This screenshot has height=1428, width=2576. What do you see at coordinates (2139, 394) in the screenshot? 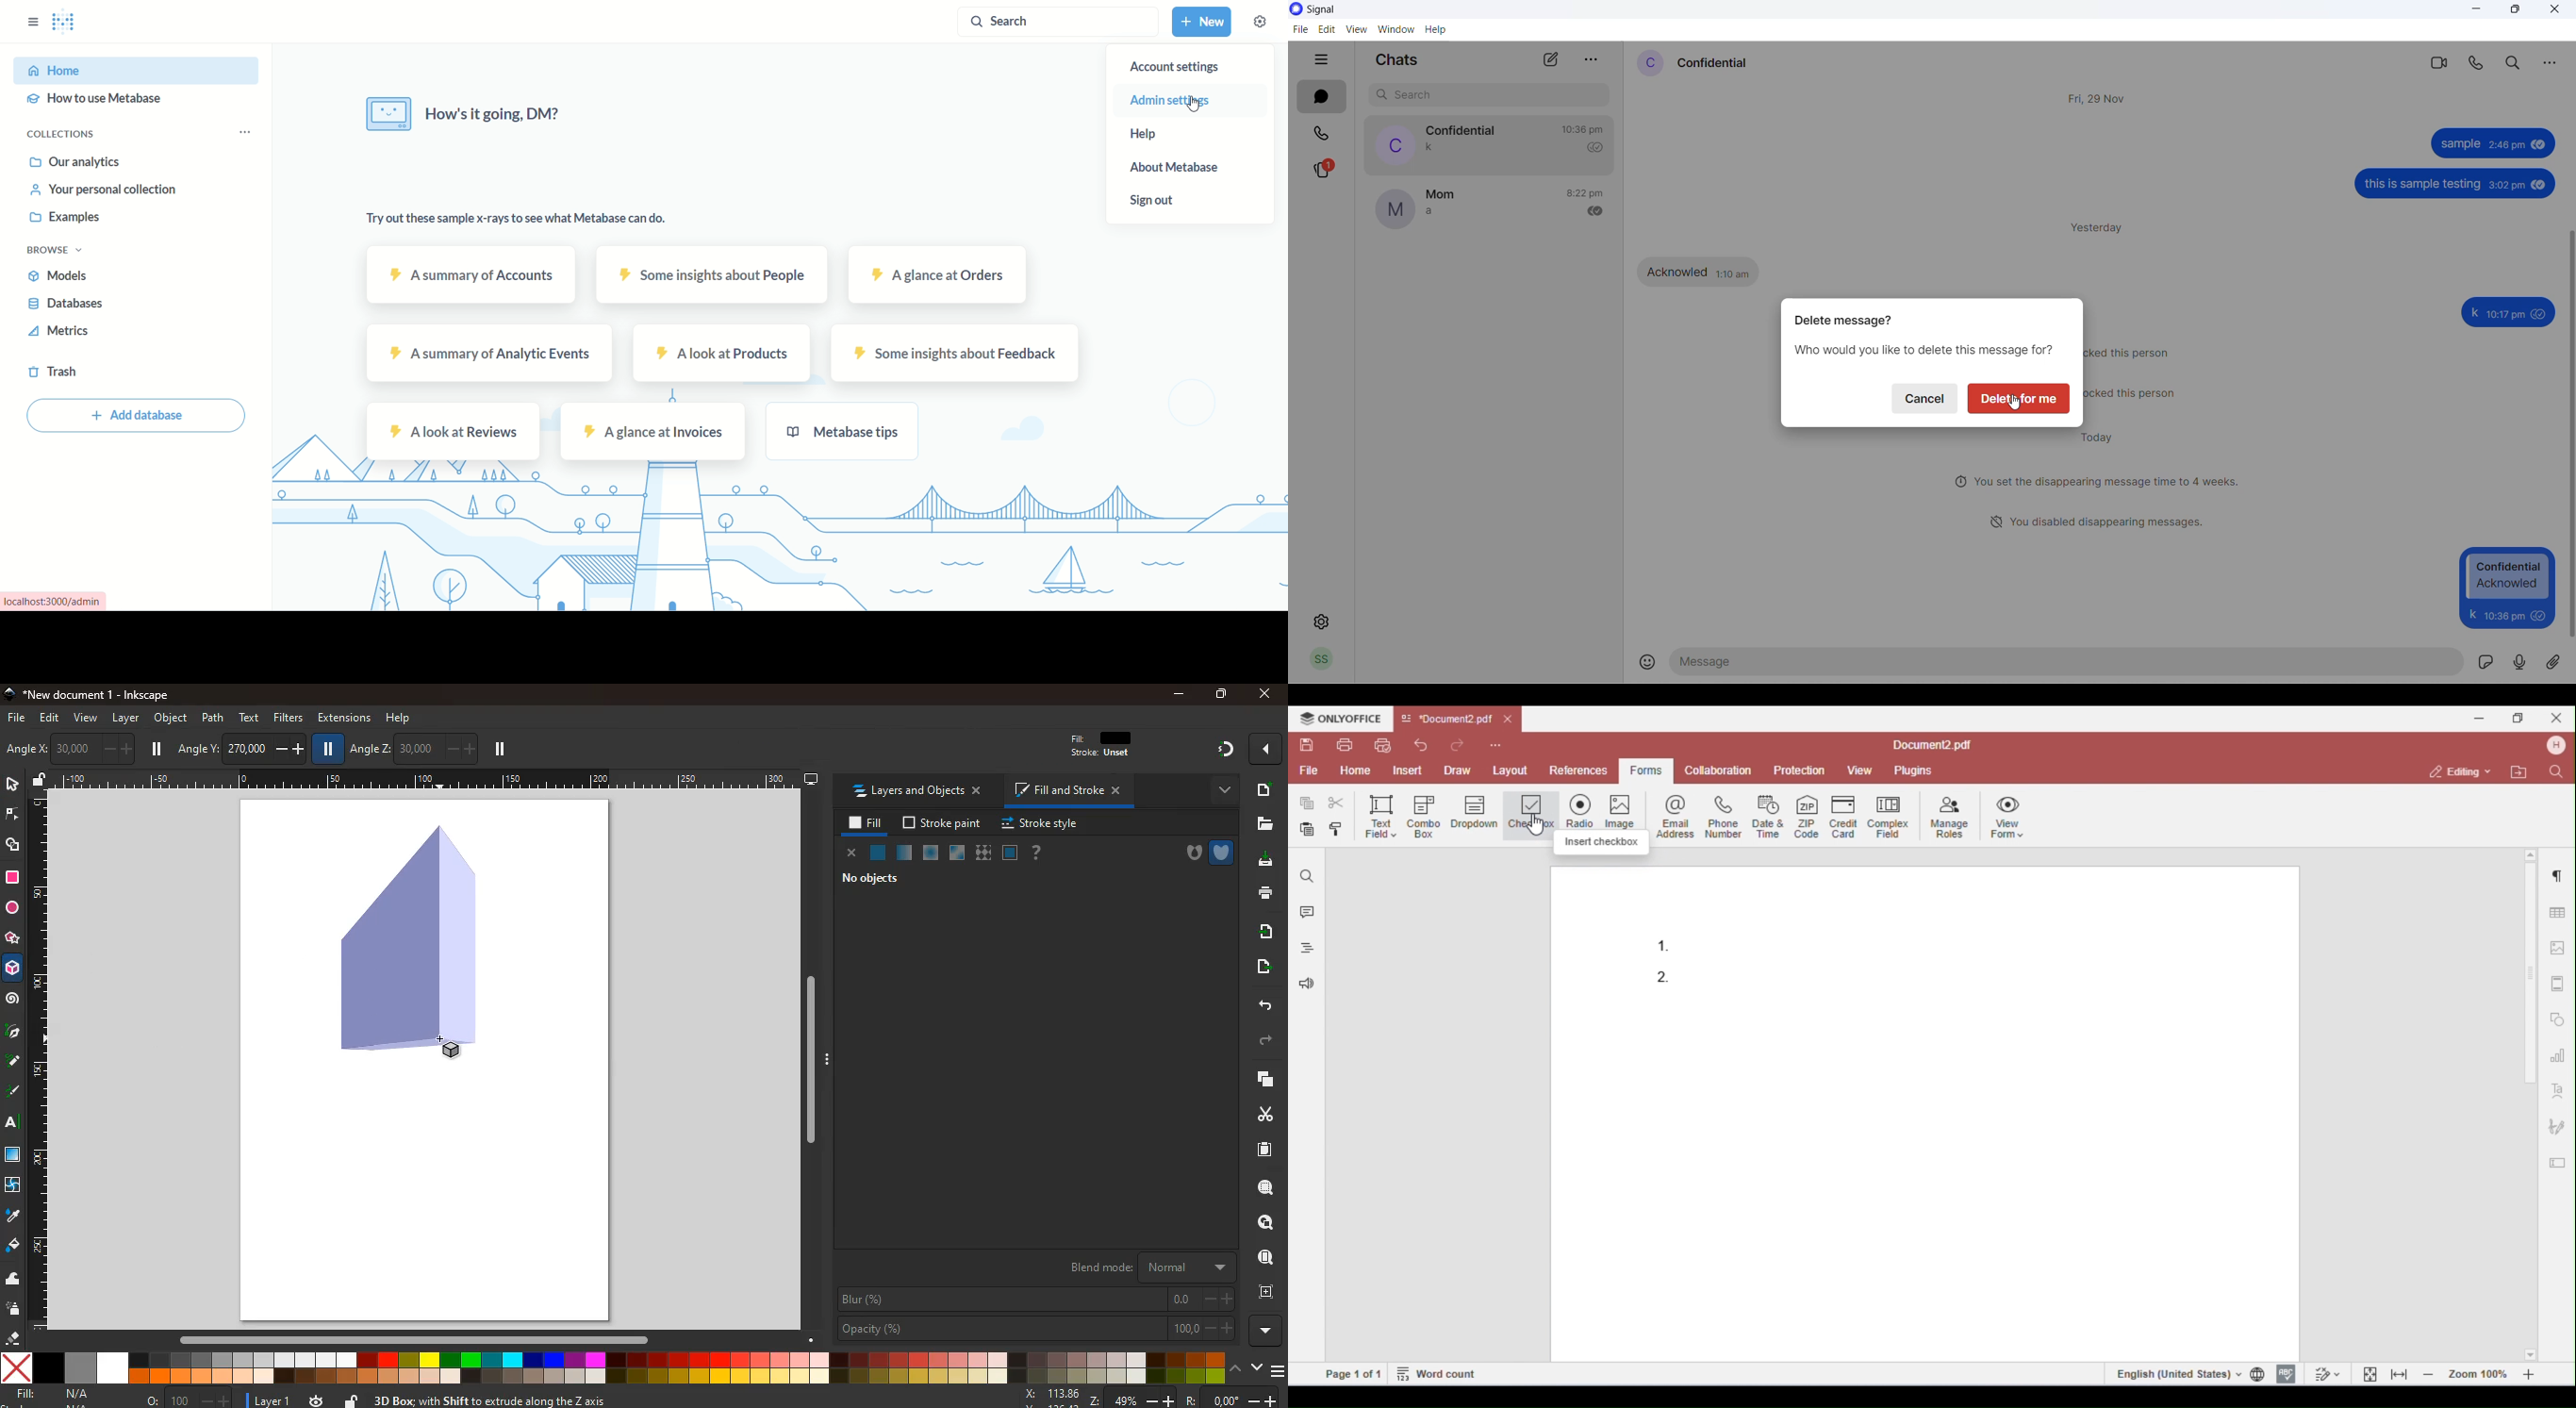
I see `unblocked contact message` at bounding box center [2139, 394].